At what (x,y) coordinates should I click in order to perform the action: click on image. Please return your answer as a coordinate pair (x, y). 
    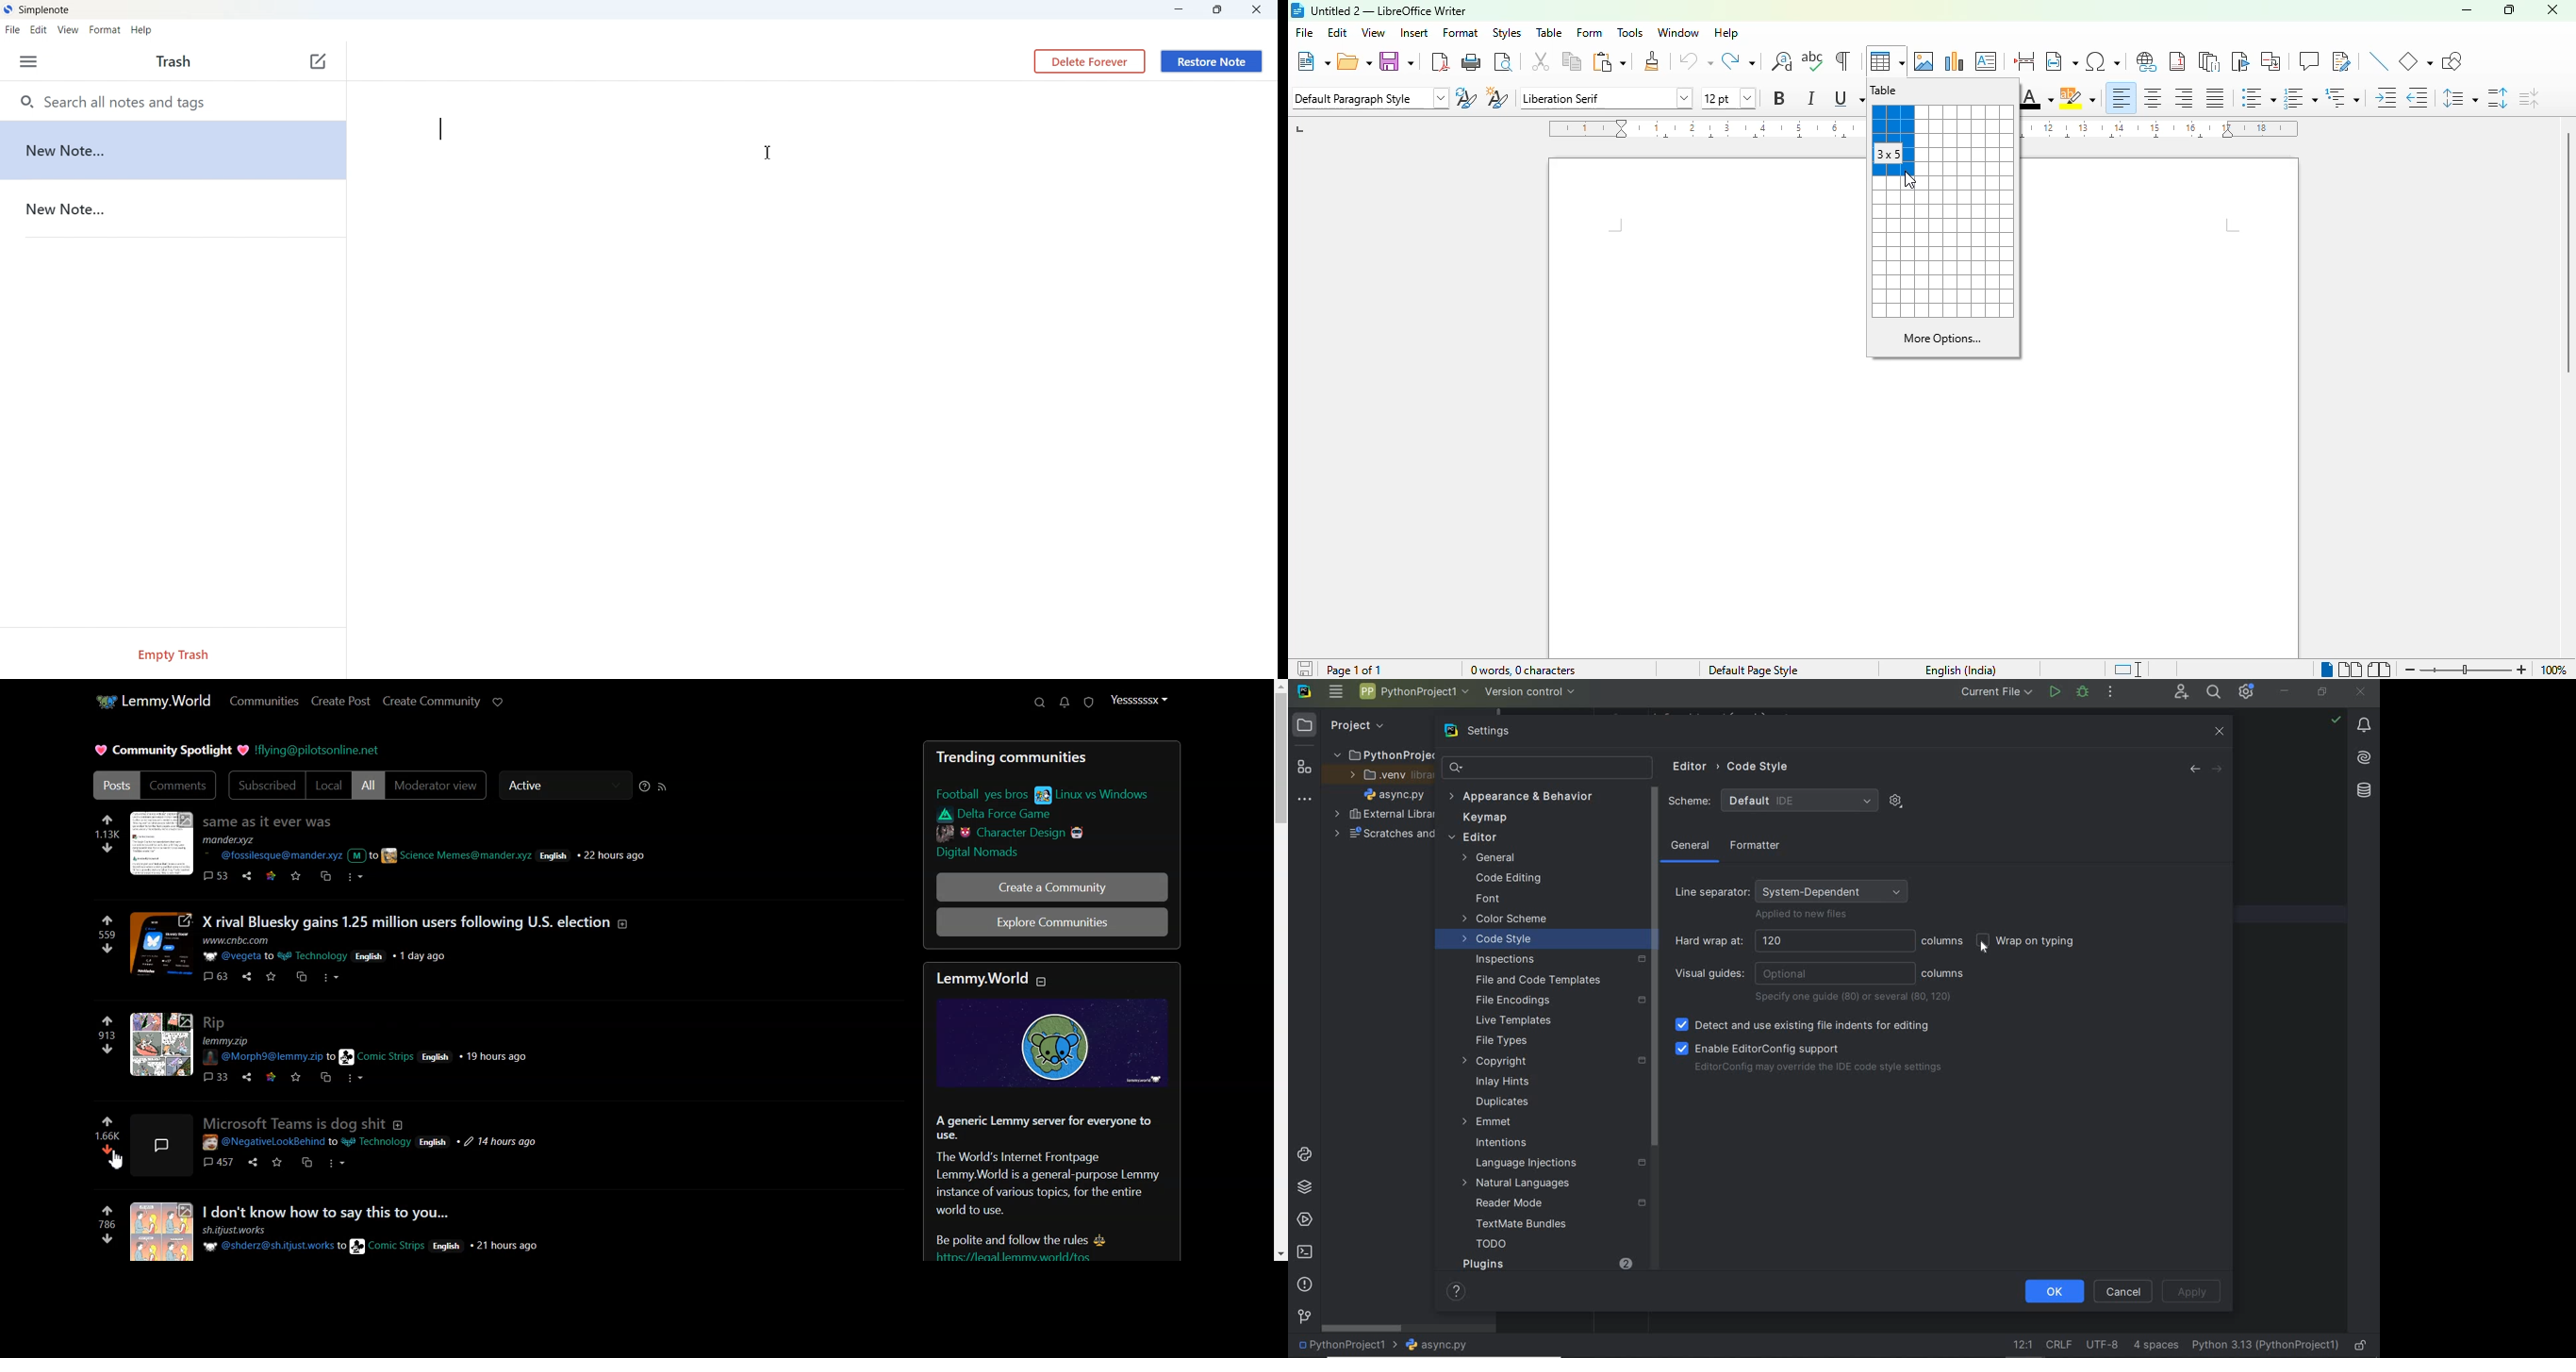
    Looking at the image, I should click on (161, 1231).